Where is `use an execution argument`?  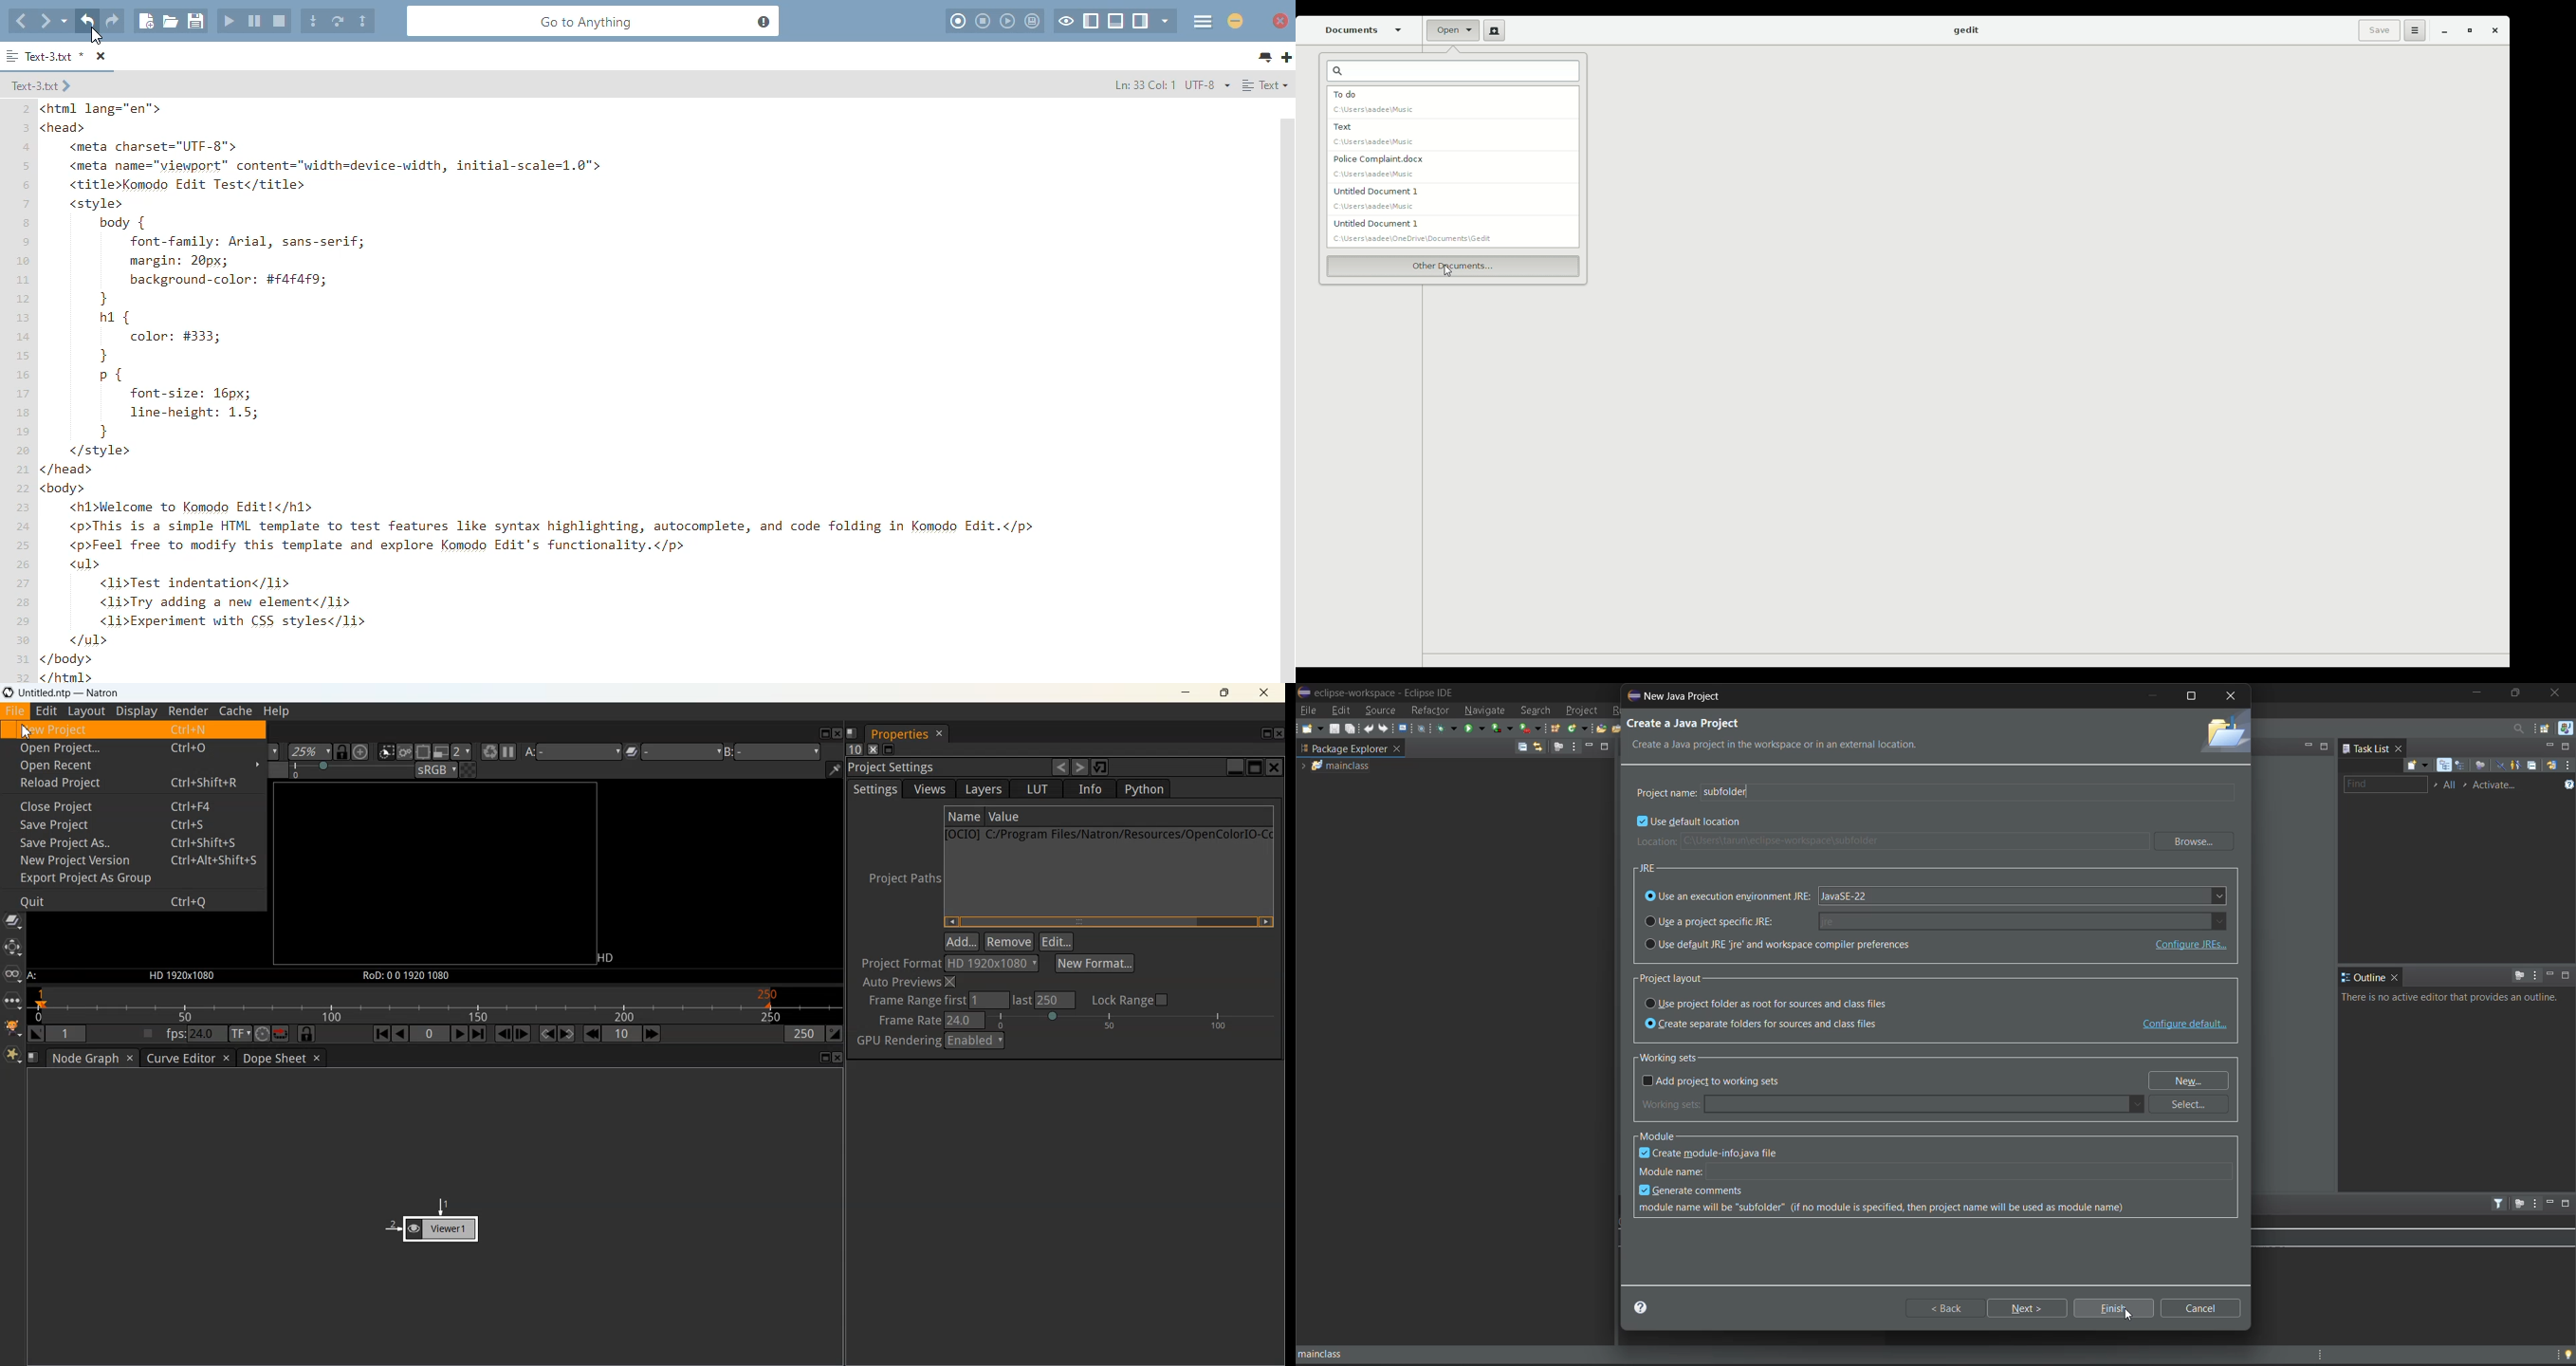
use an execution argument is located at coordinates (1936, 896).